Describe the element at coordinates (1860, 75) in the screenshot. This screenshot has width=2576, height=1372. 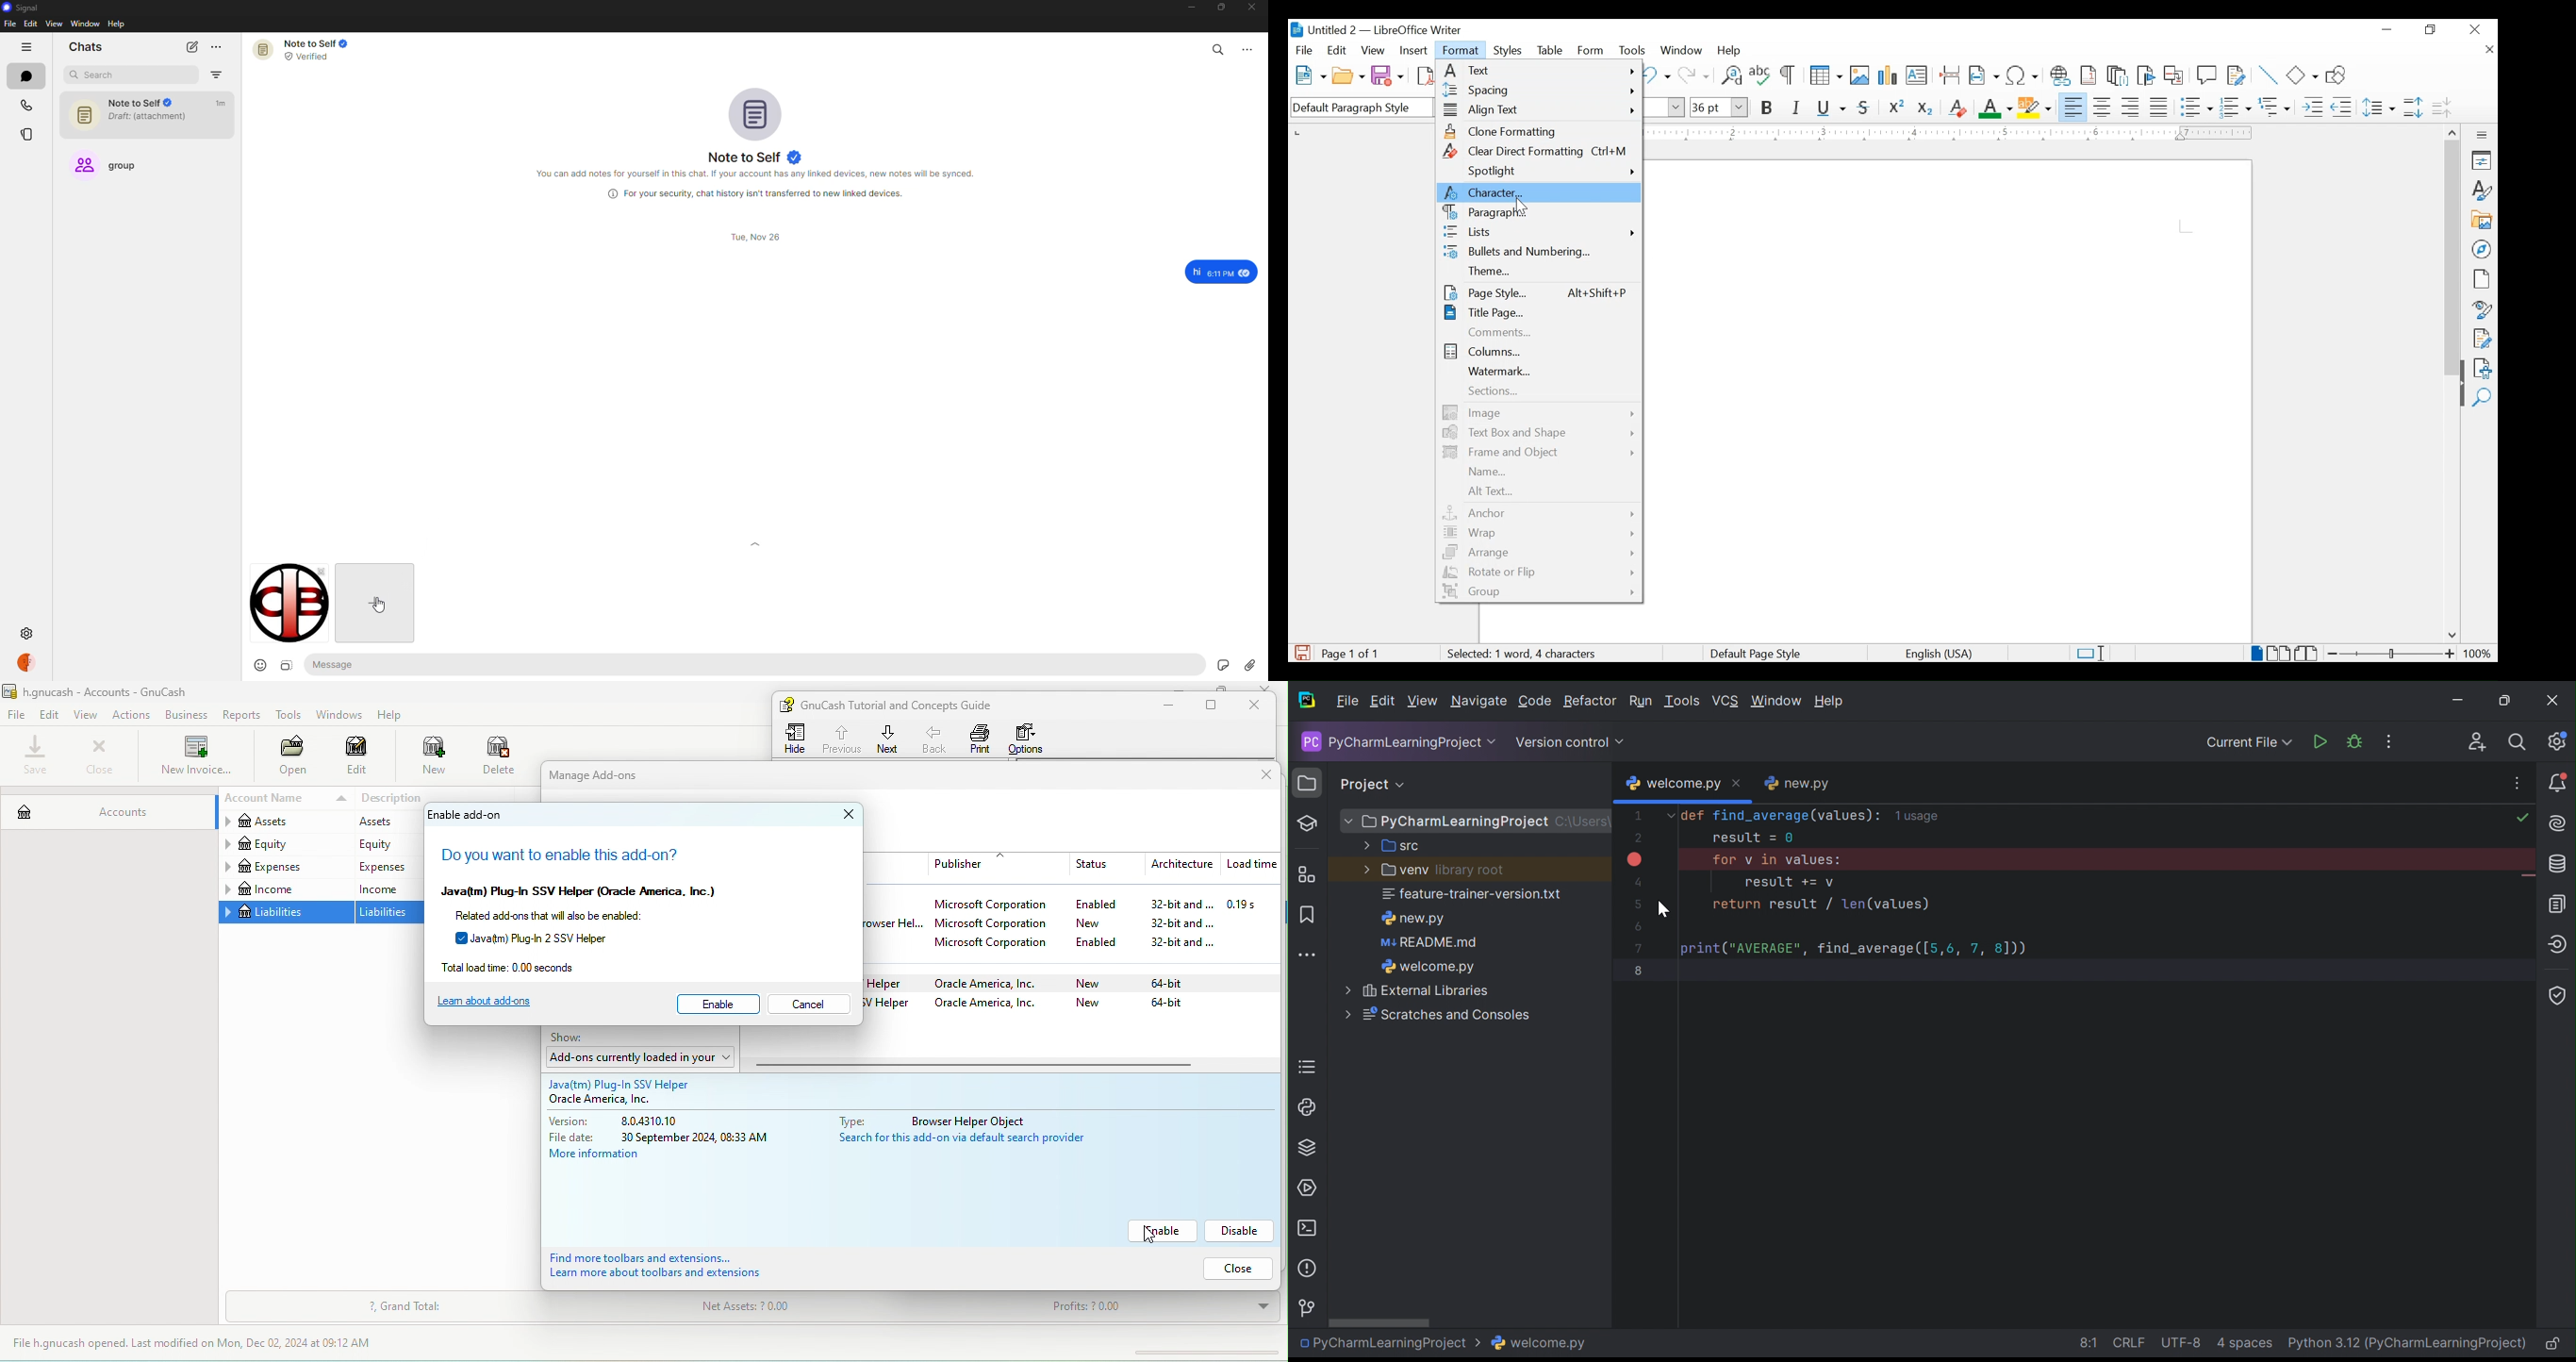
I see `insert image` at that location.